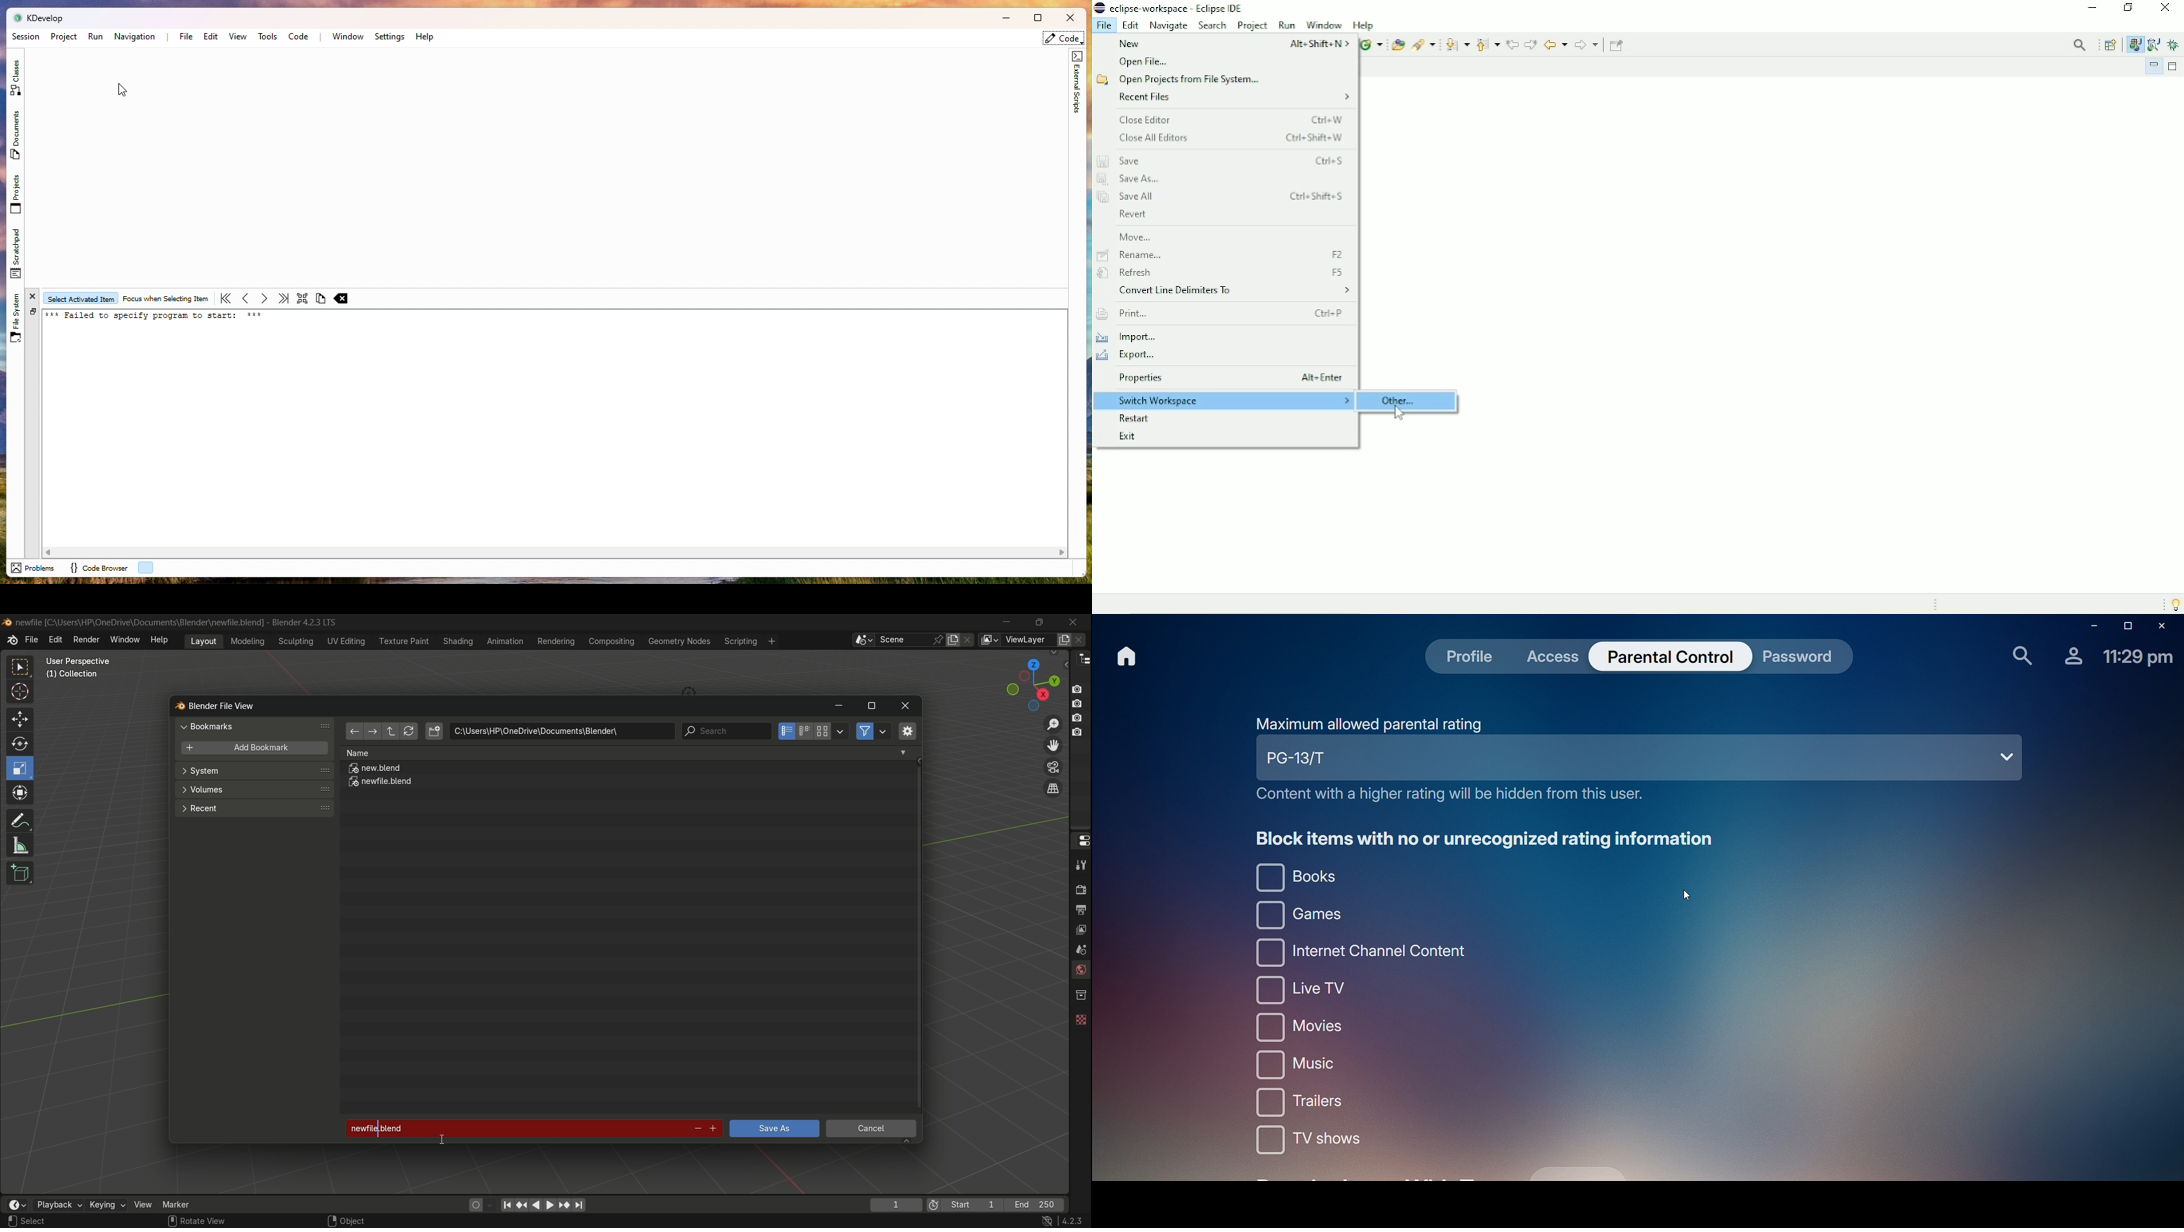 This screenshot has width=2184, height=1232. Describe the element at coordinates (1471, 658) in the screenshot. I see `Profile` at that location.